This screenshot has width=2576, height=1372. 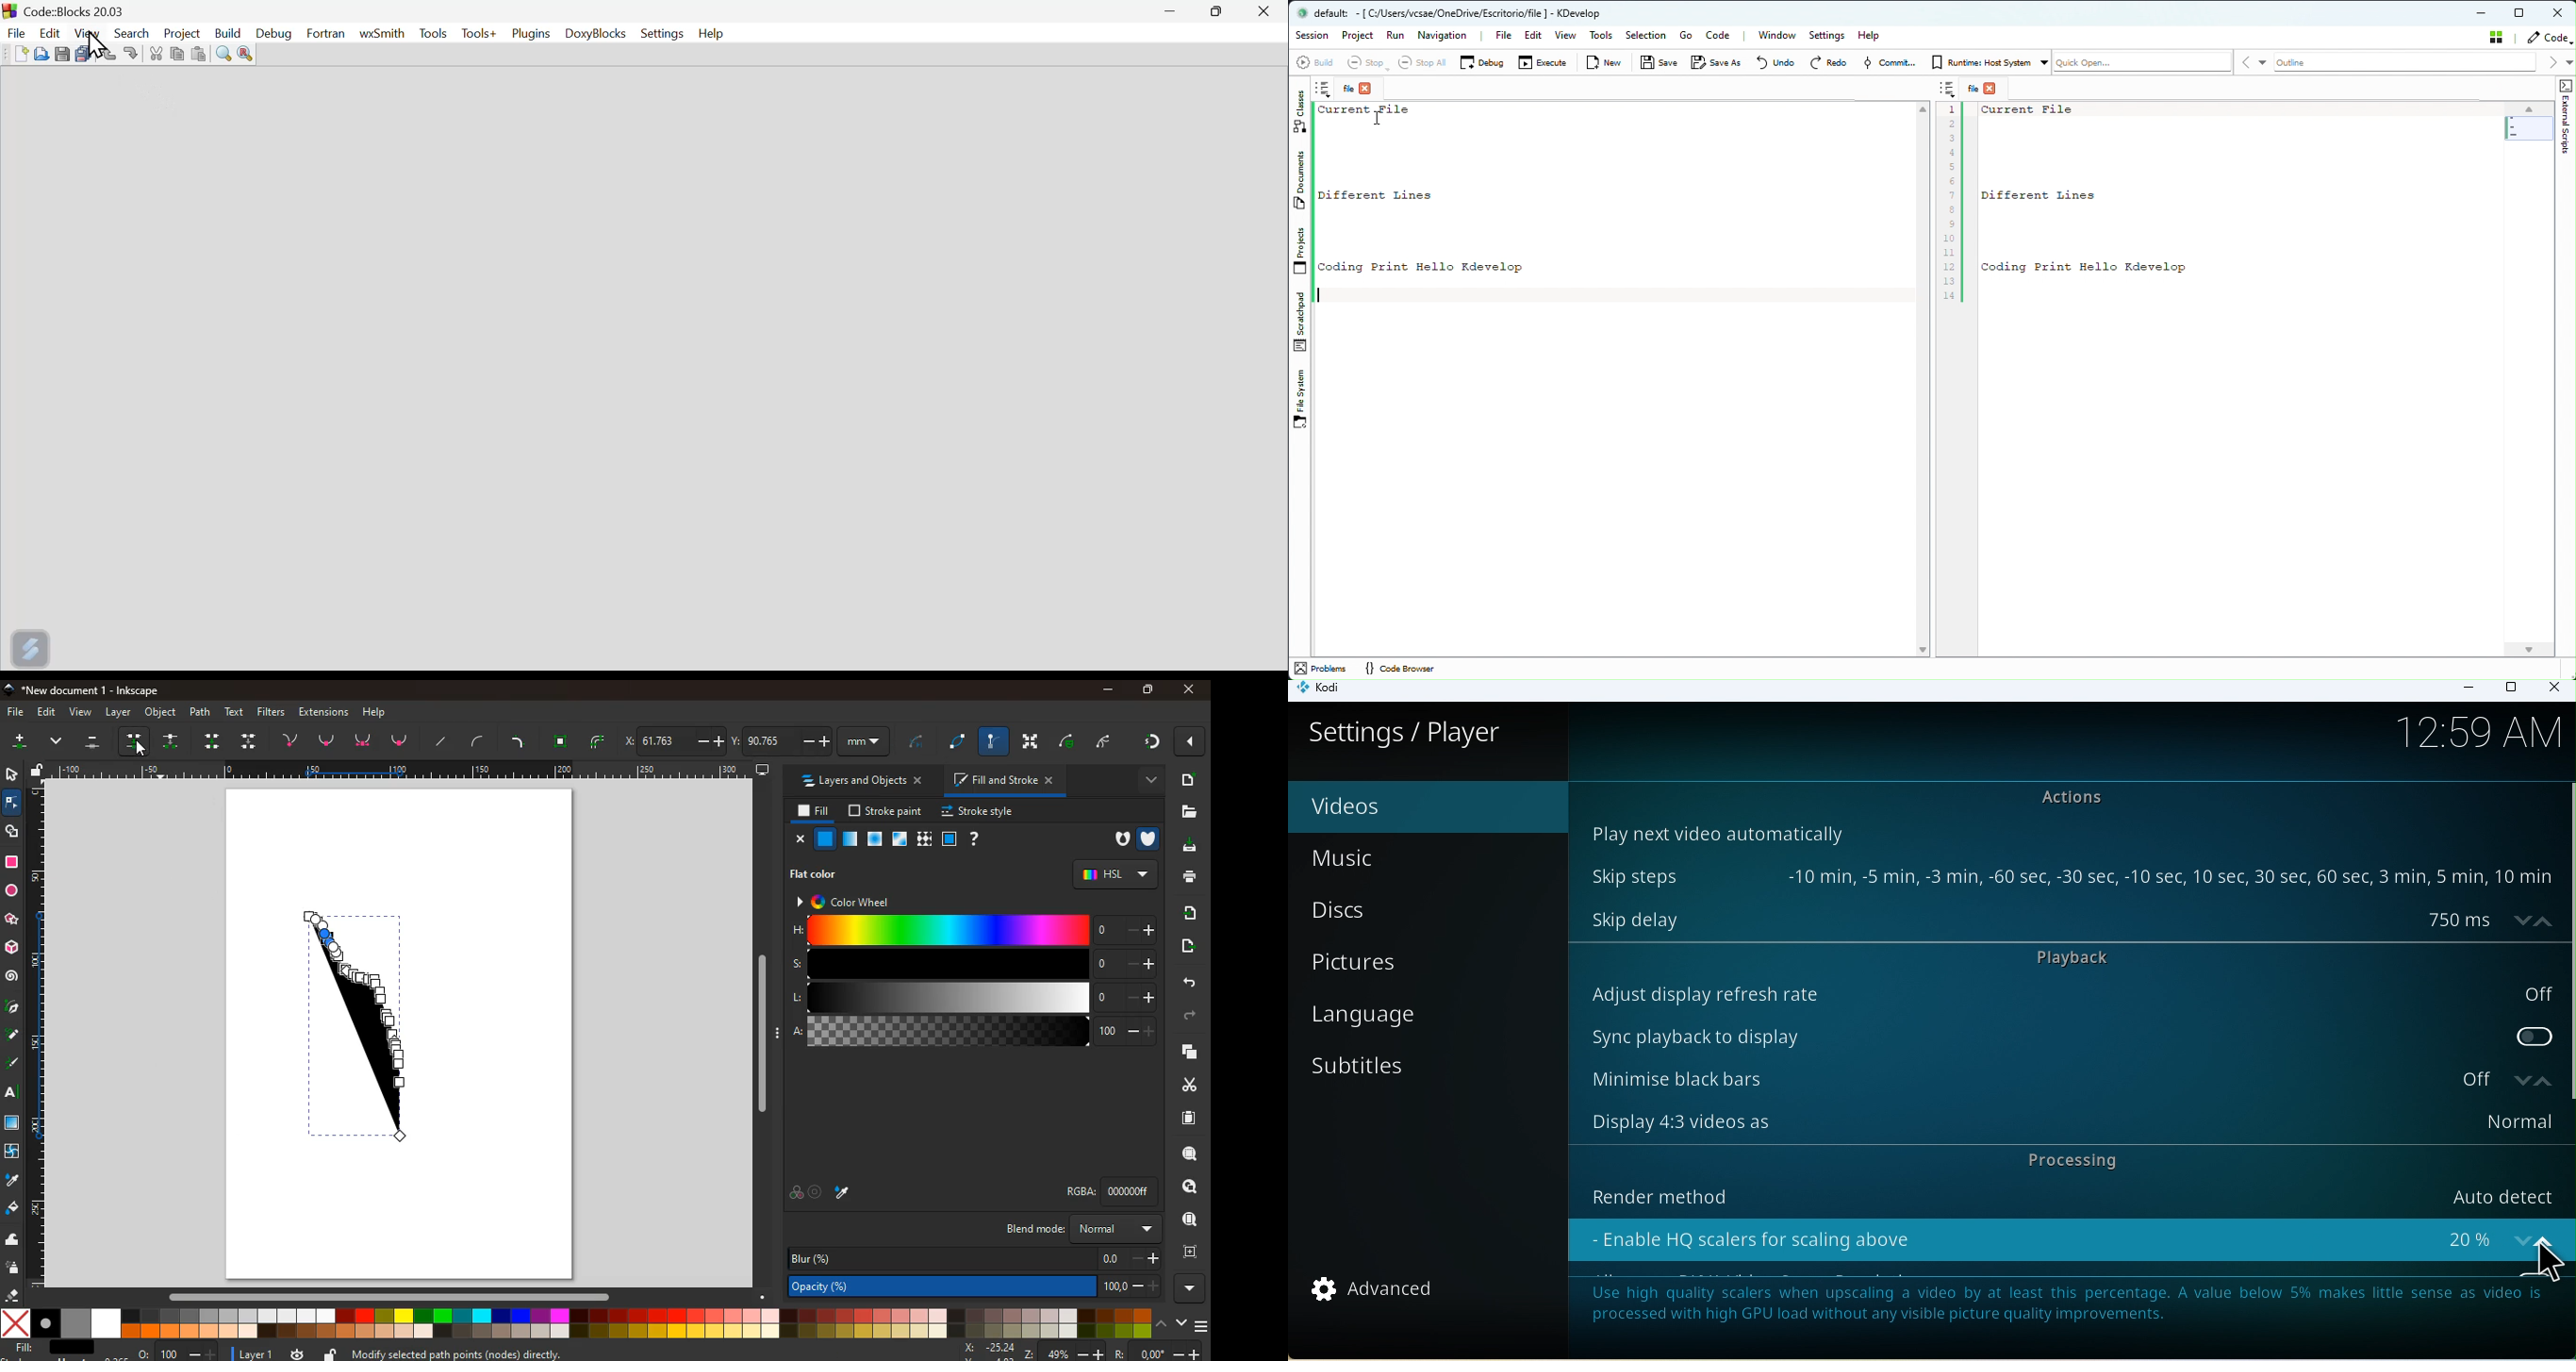 What do you see at coordinates (948, 839) in the screenshot?
I see `frame` at bounding box center [948, 839].